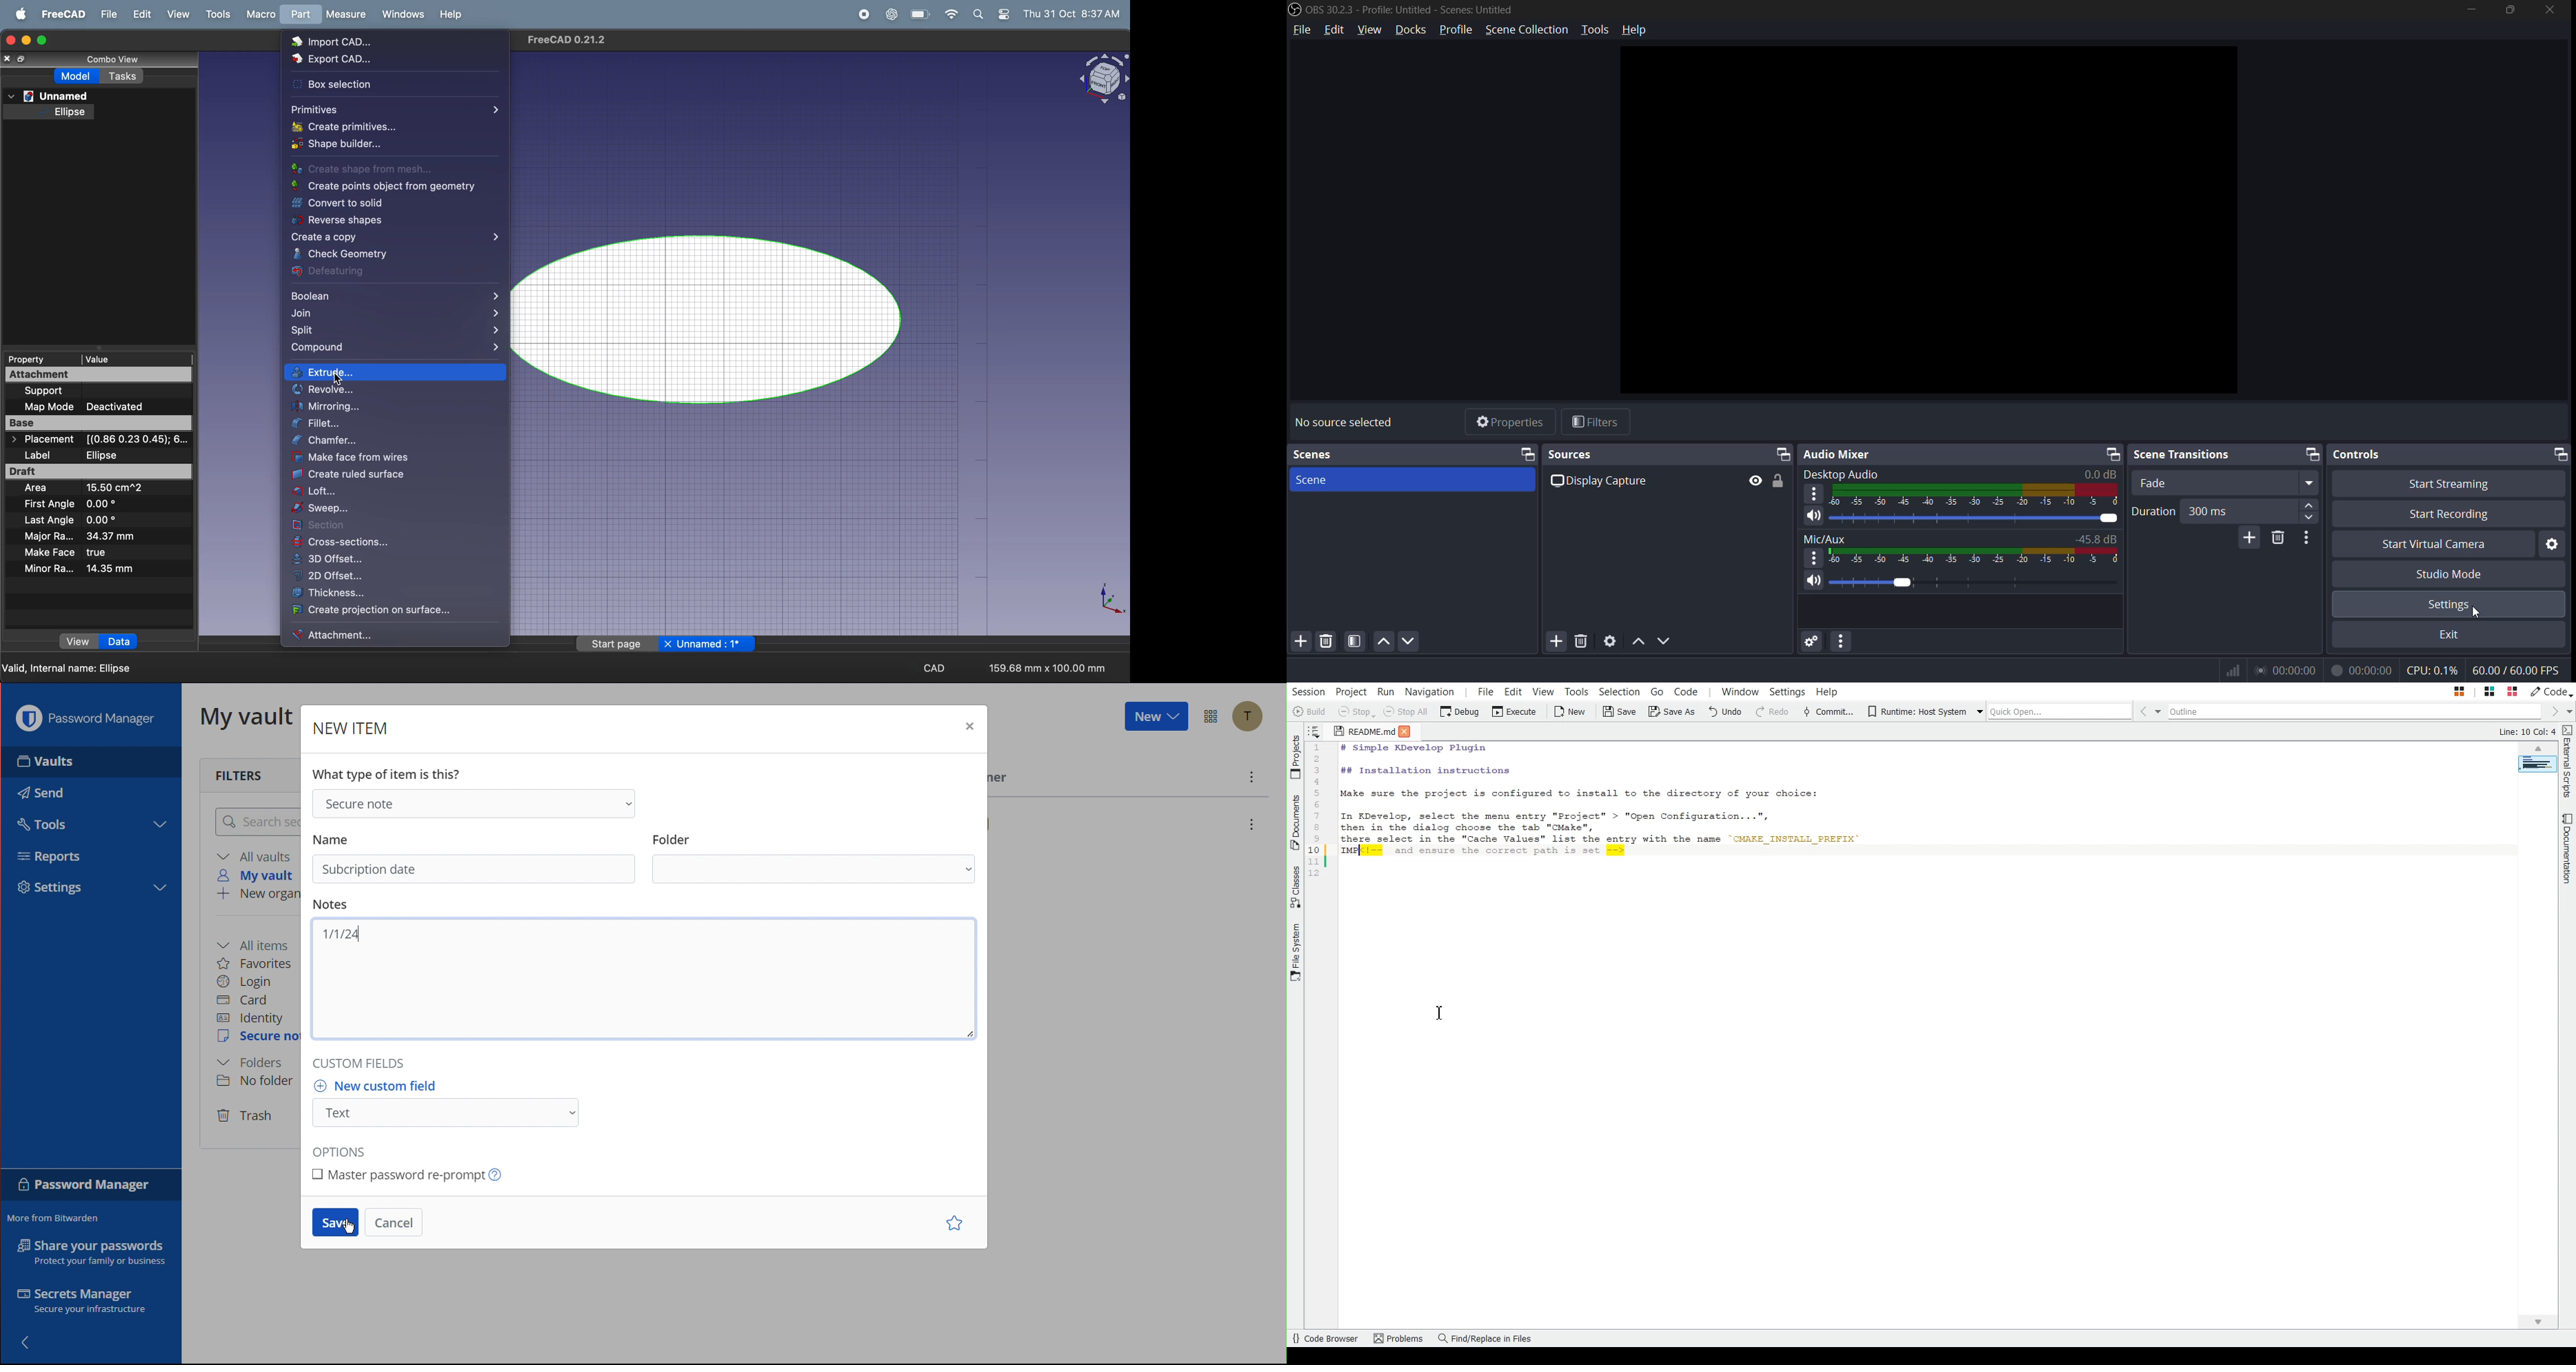  What do you see at coordinates (388, 637) in the screenshot?
I see `` at bounding box center [388, 637].